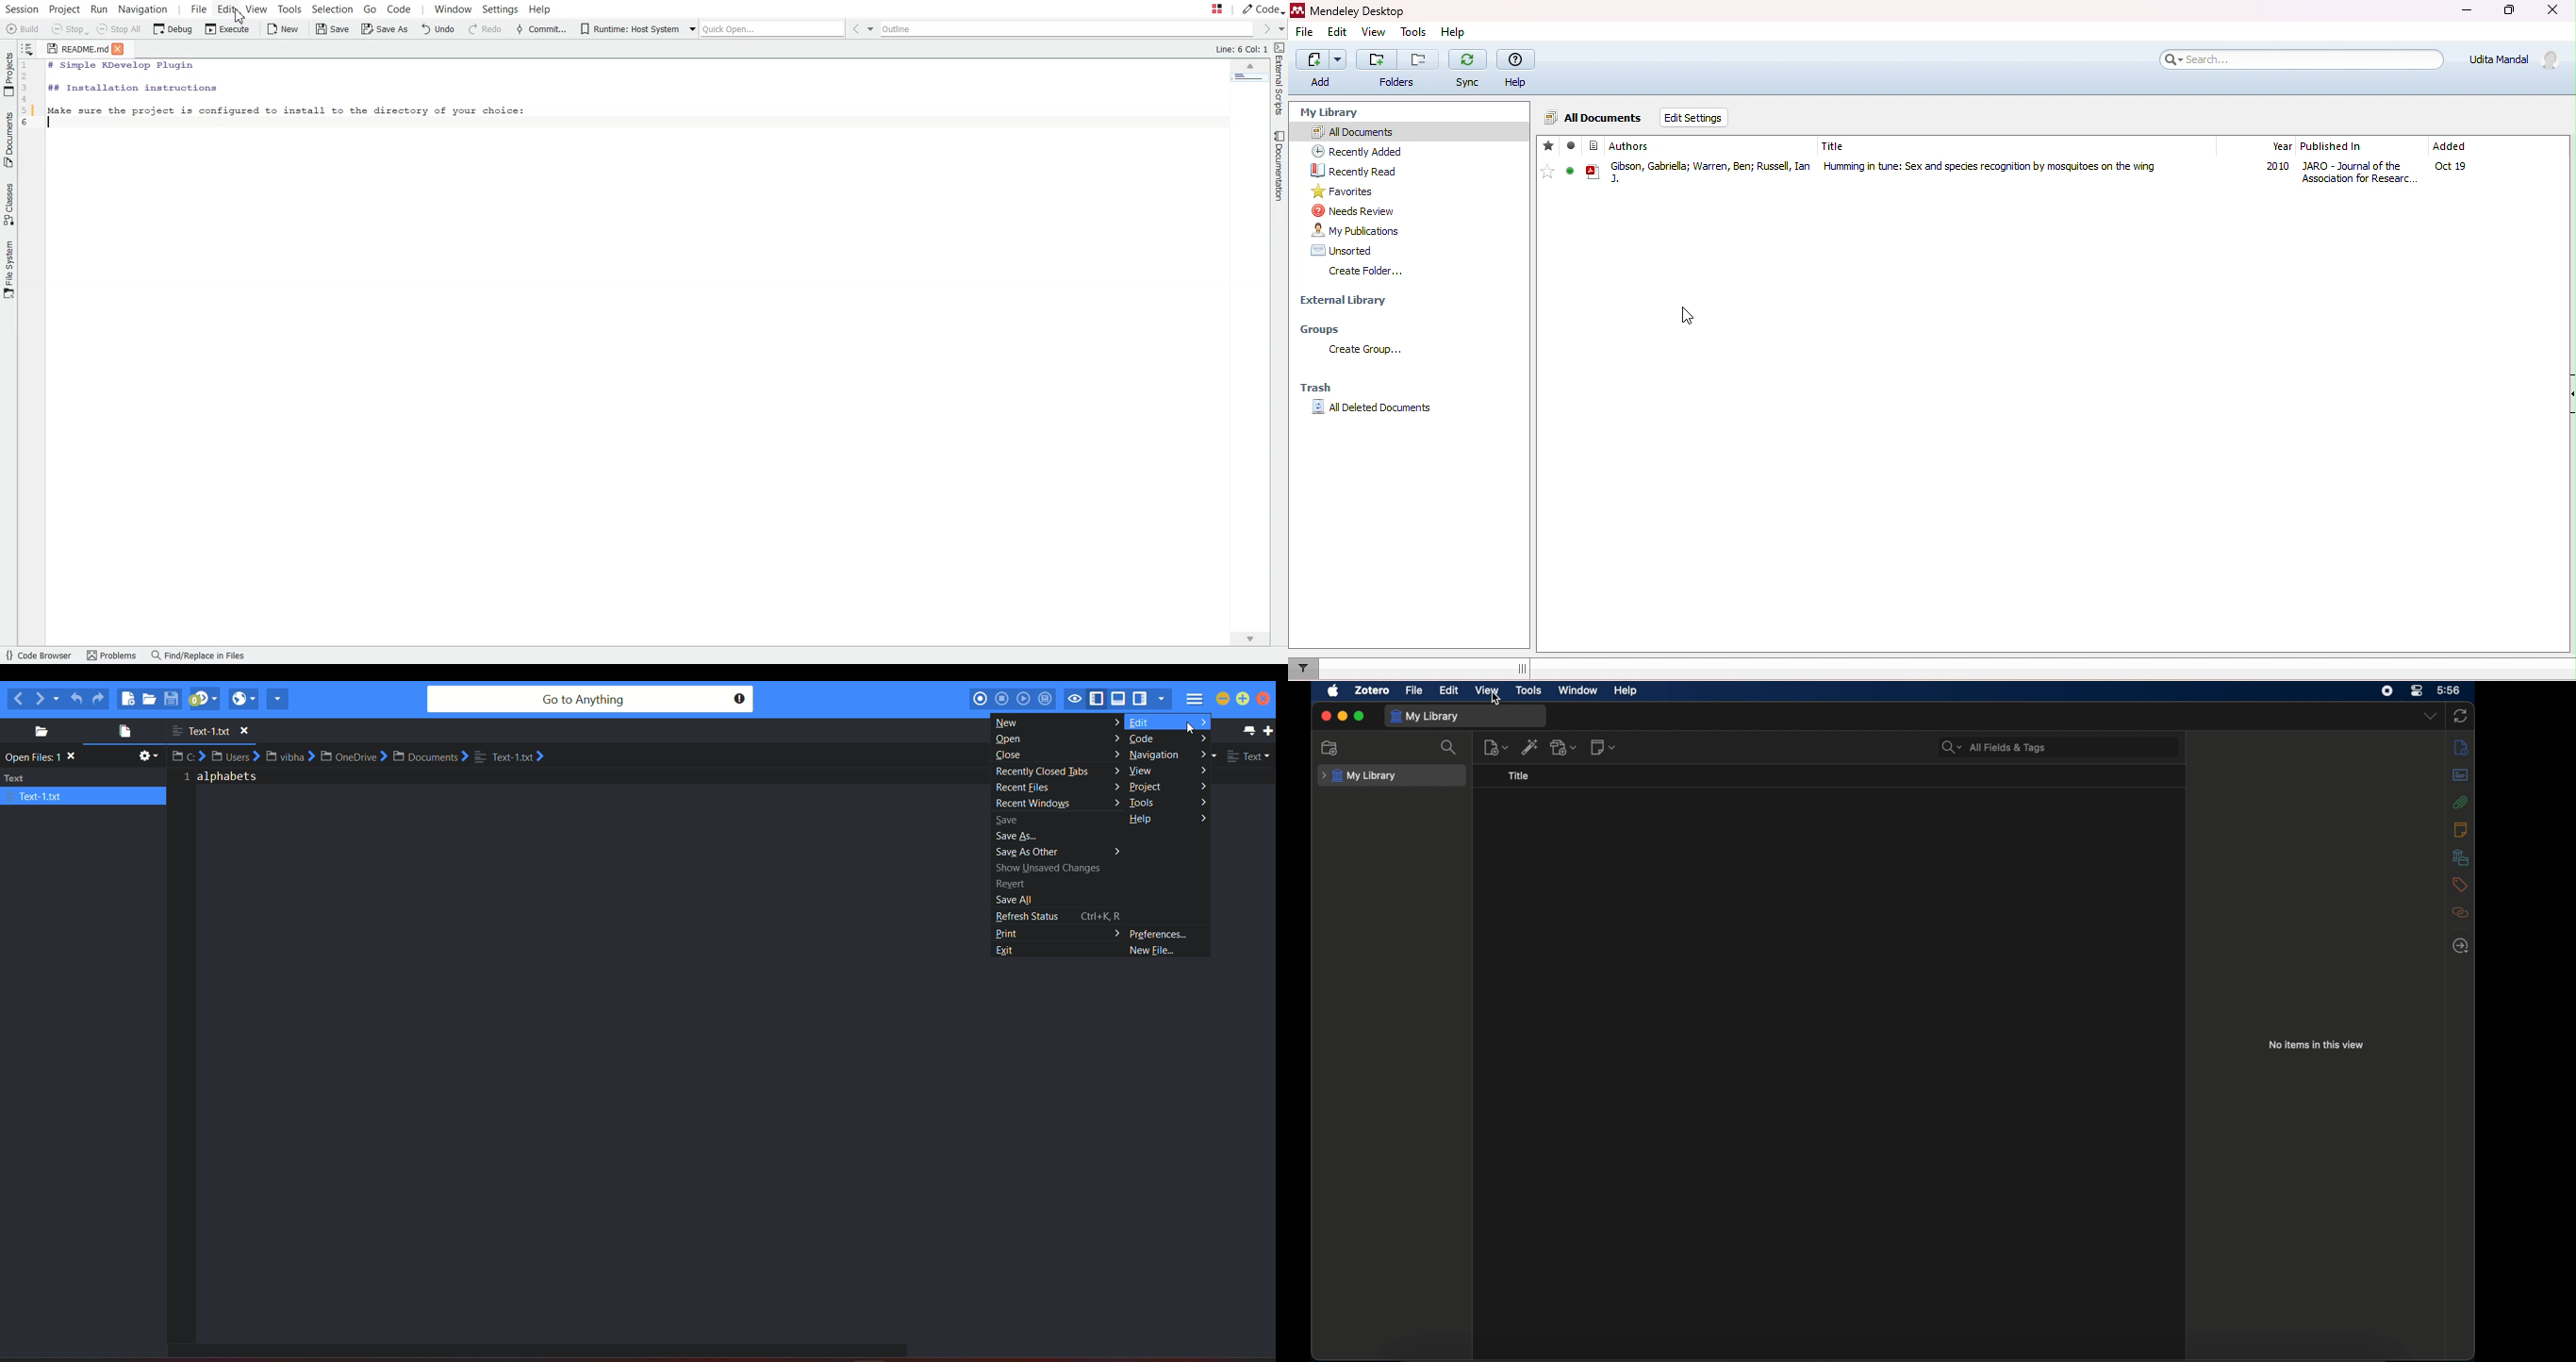 The height and width of the screenshot is (1372, 2576). What do you see at coordinates (1017, 835) in the screenshot?
I see `Save As..` at bounding box center [1017, 835].